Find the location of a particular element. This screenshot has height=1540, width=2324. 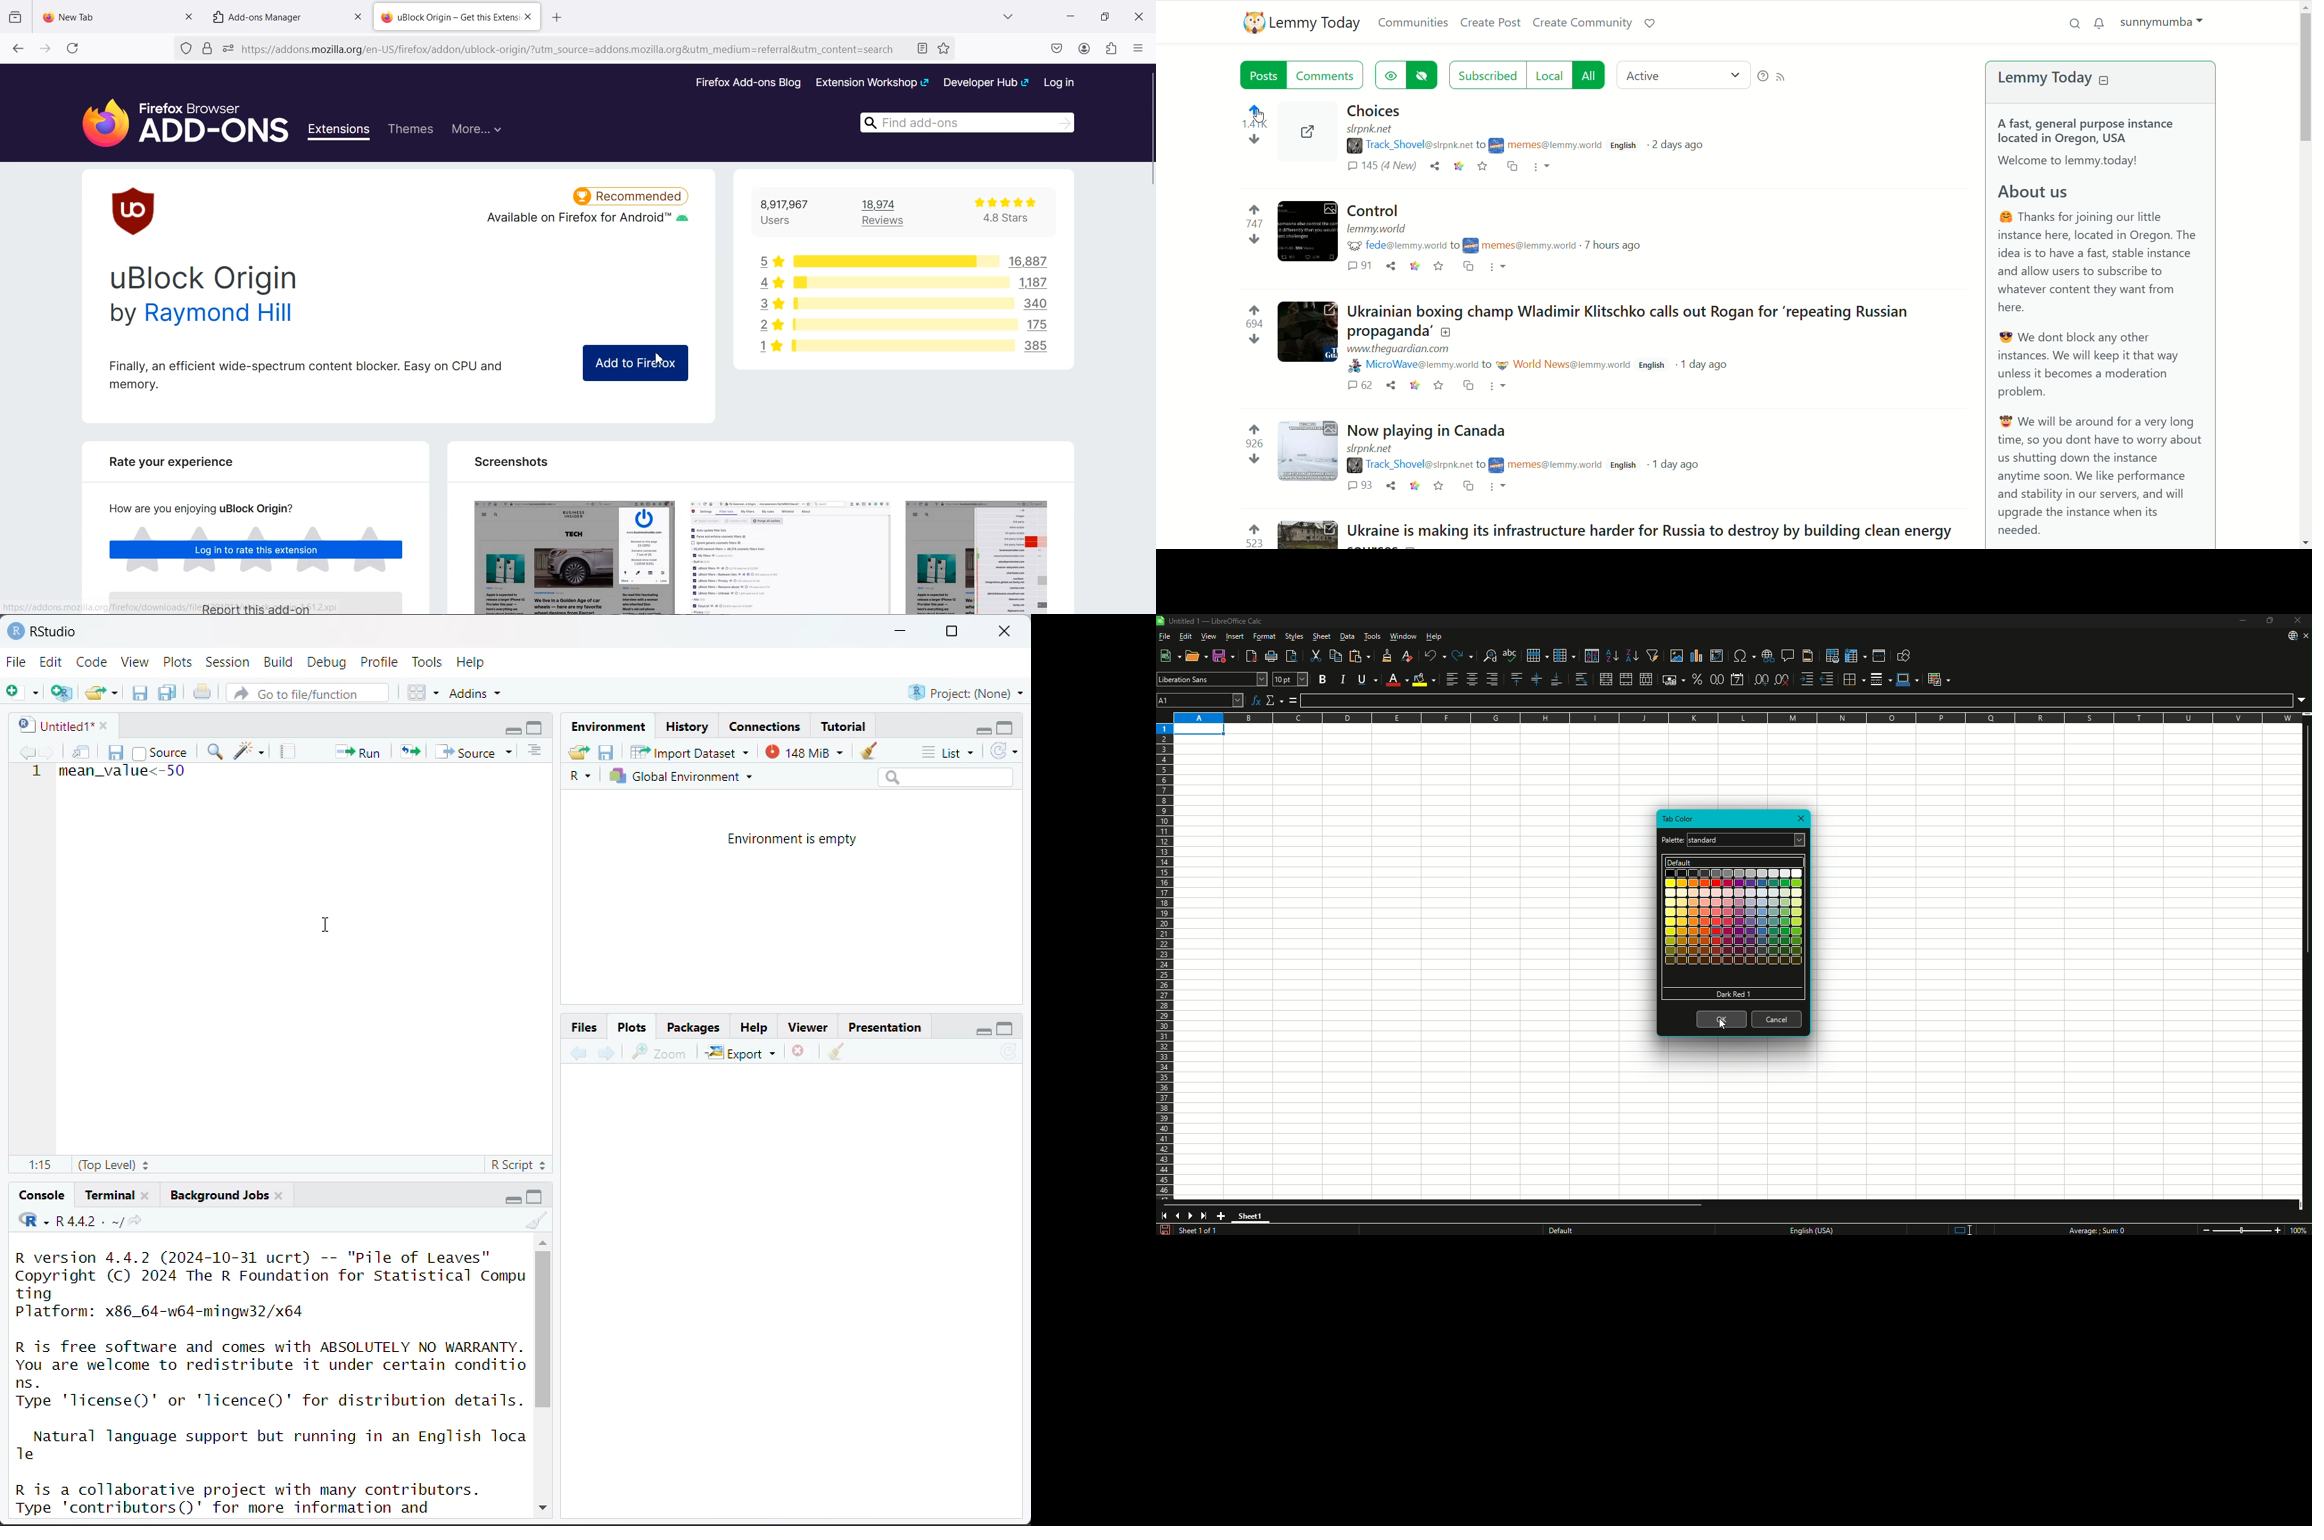

maximize is located at coordinates (537, 727).